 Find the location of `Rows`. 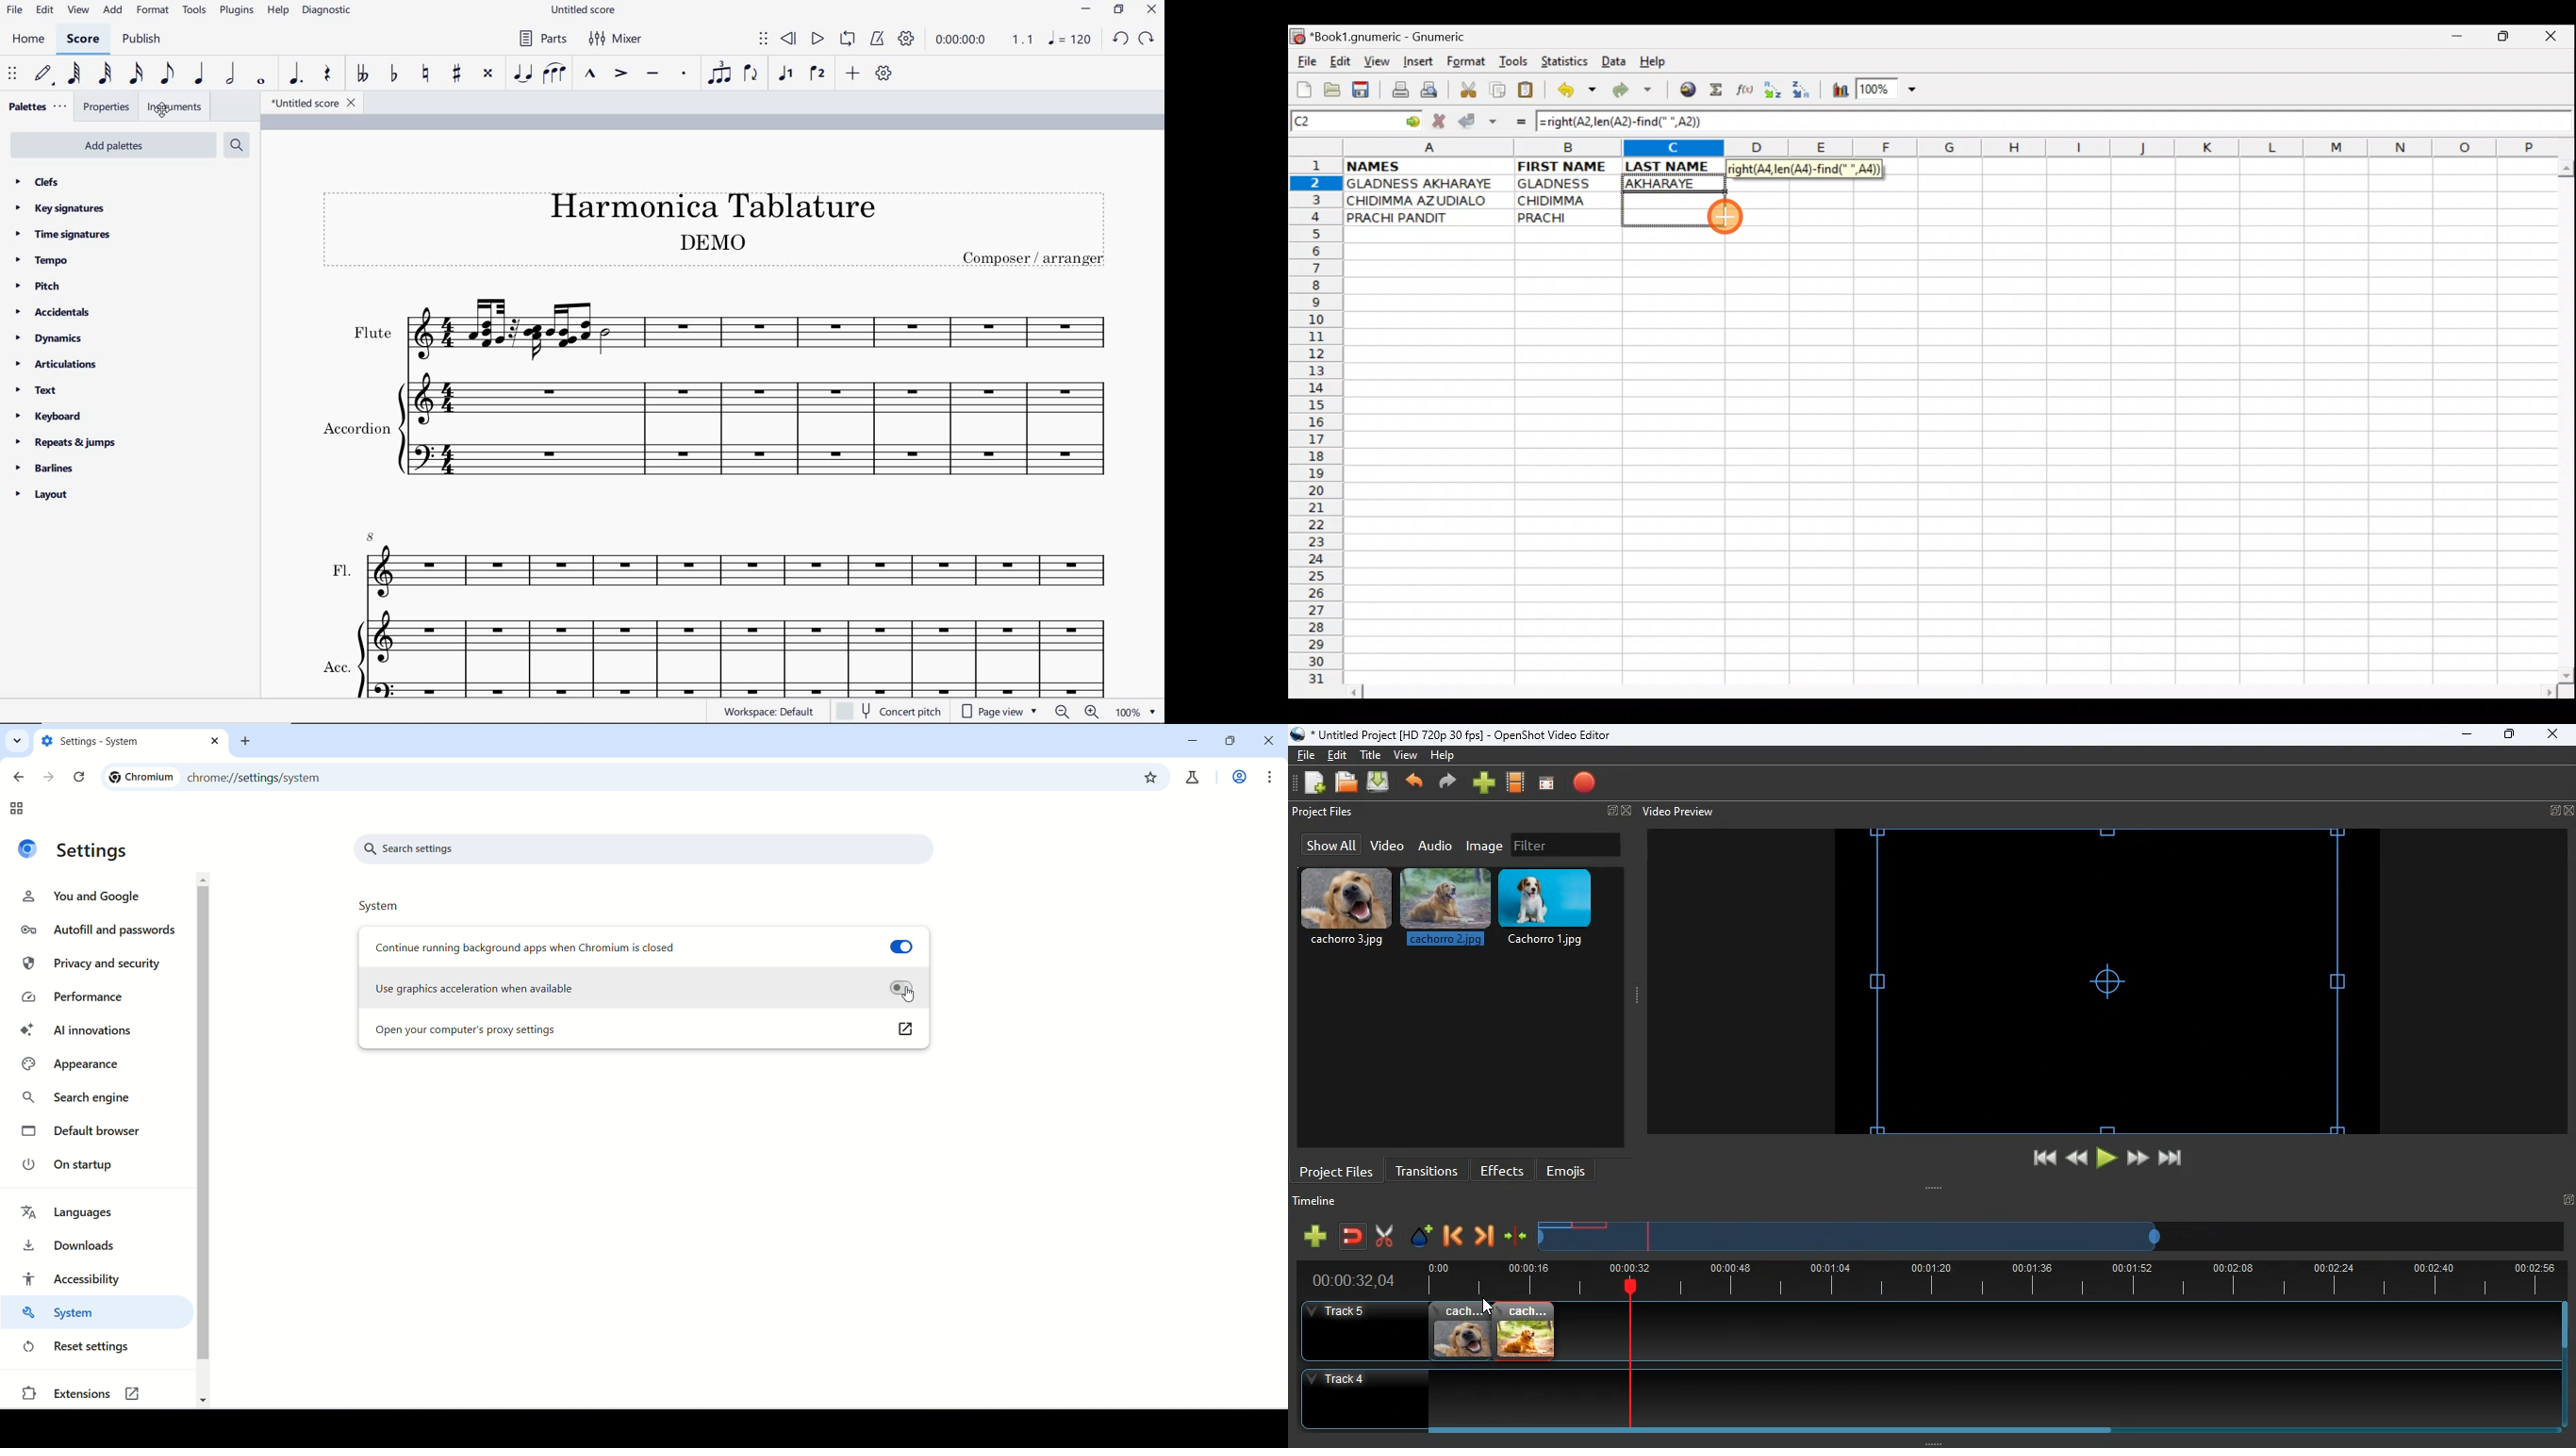

Rows is located at coordinates (1316, 426).